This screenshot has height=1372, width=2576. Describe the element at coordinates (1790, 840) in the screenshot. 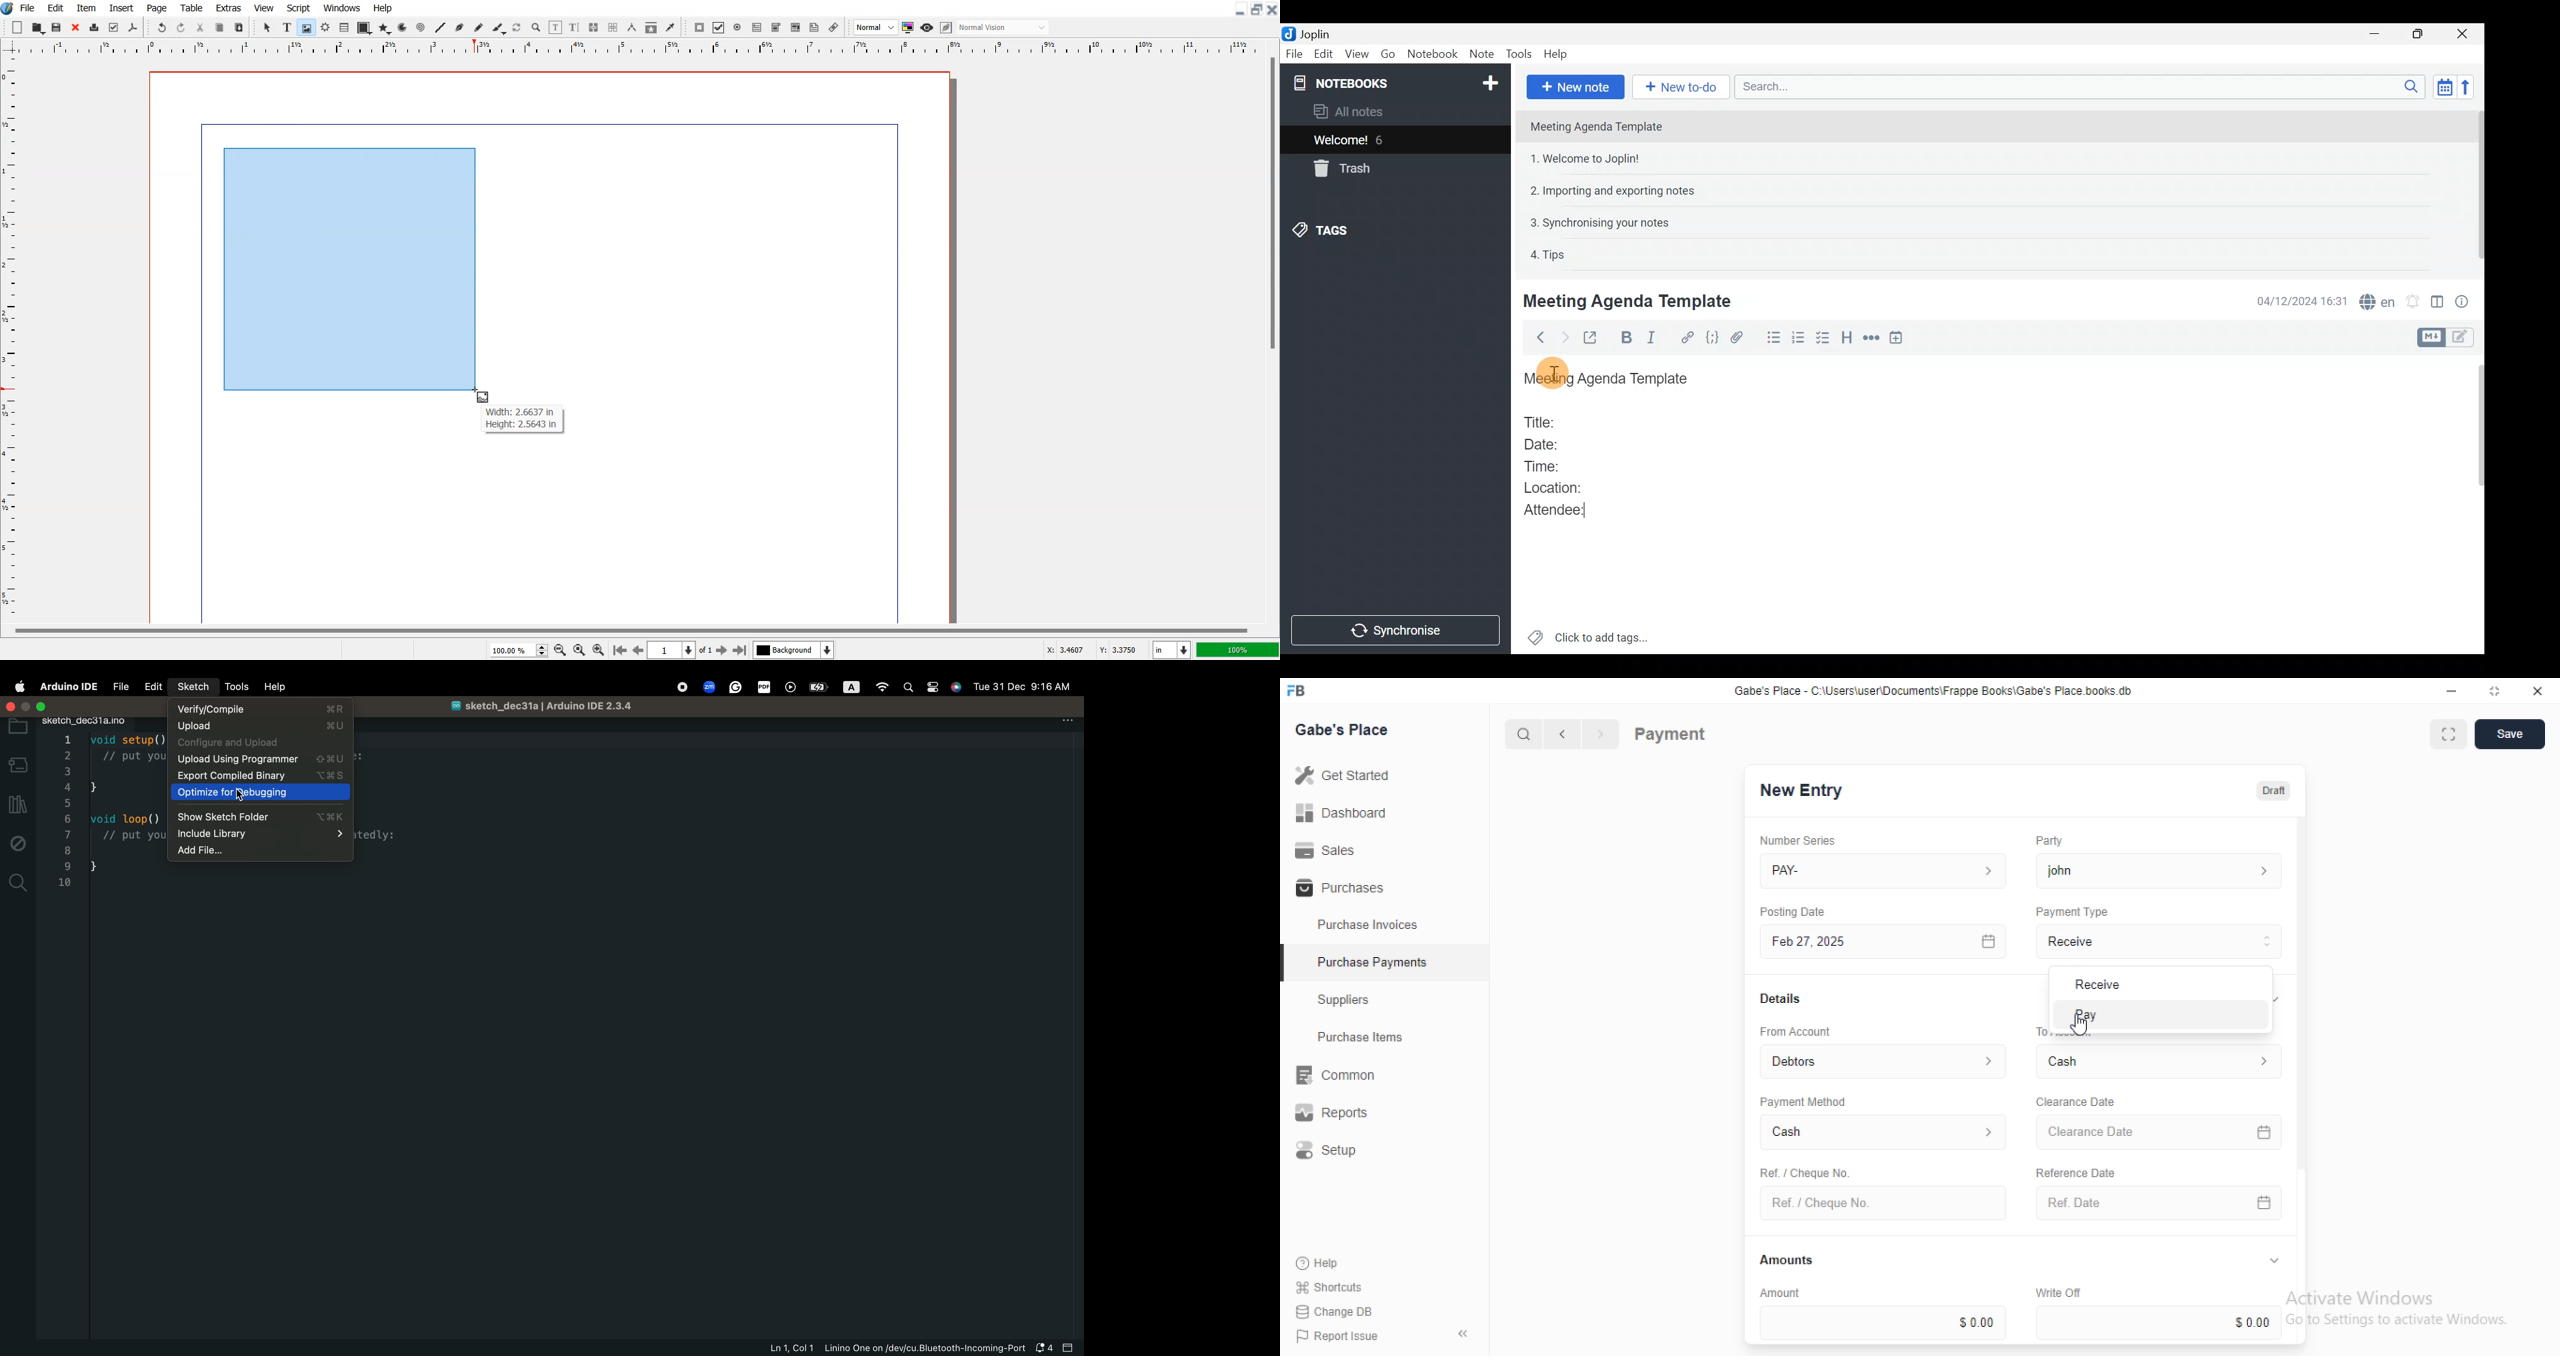

I see `Number Series` at that location.